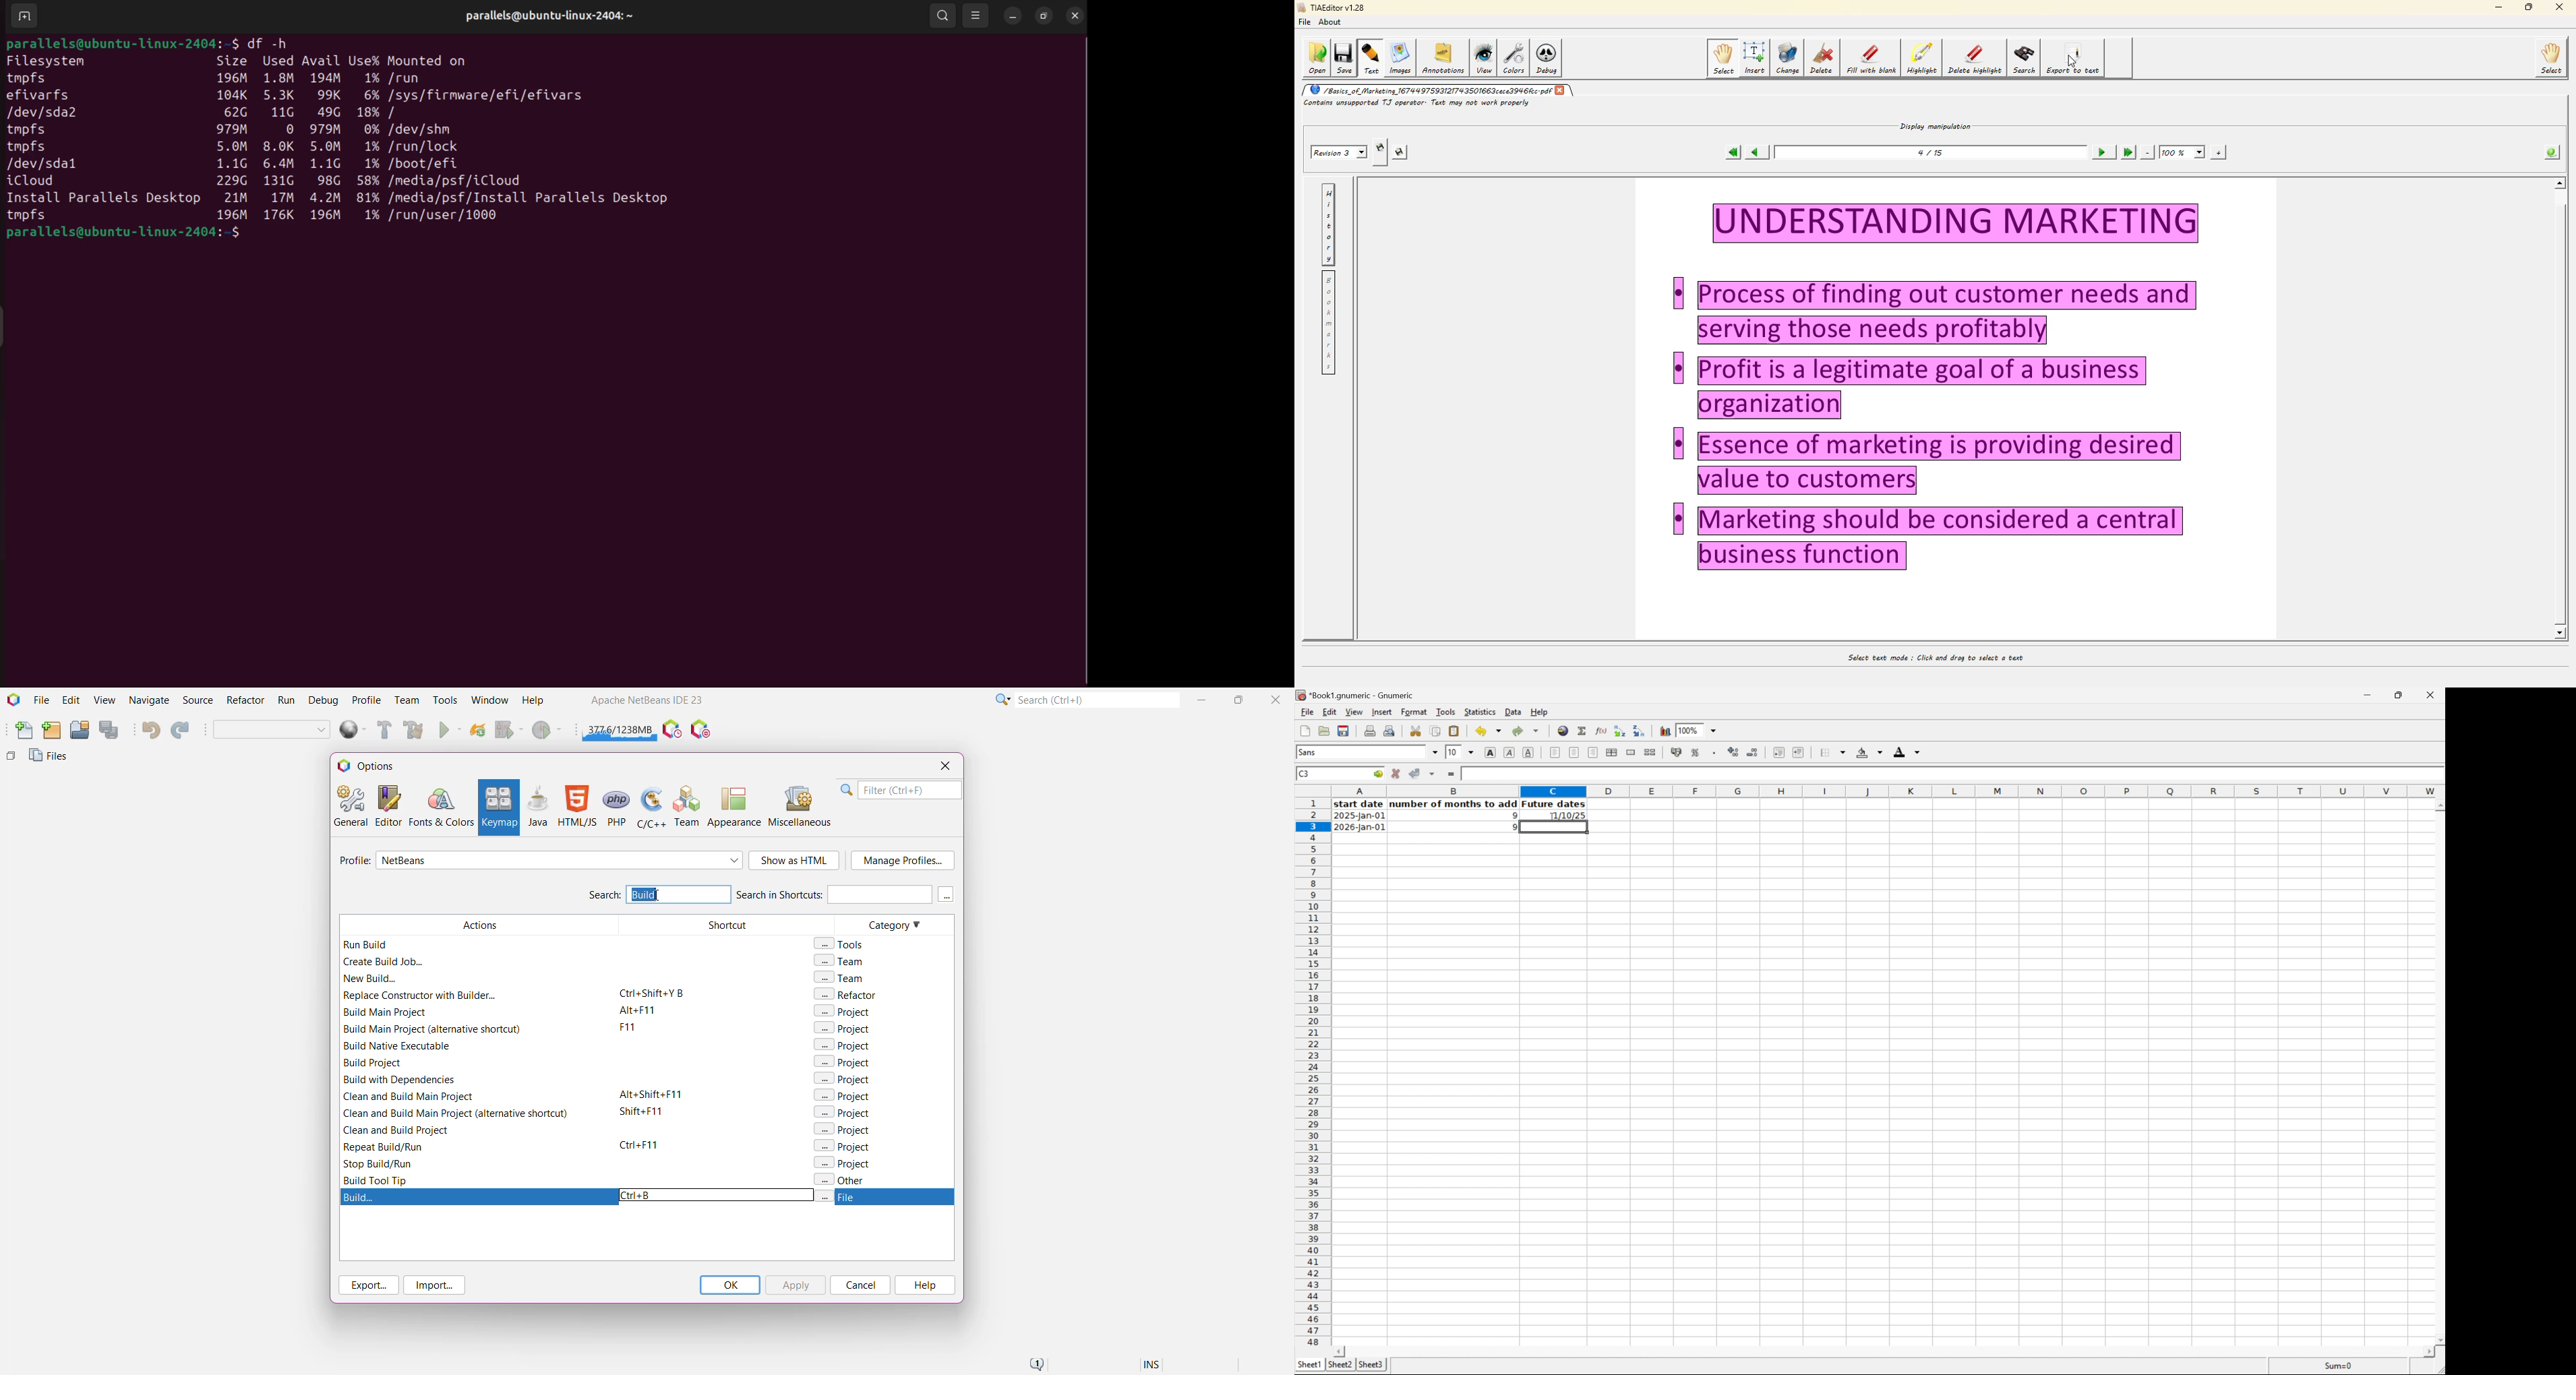  What do you see at coordinates (2432, 693) in the screenshot?
I see `Close` at bounding box center [2432, 693].